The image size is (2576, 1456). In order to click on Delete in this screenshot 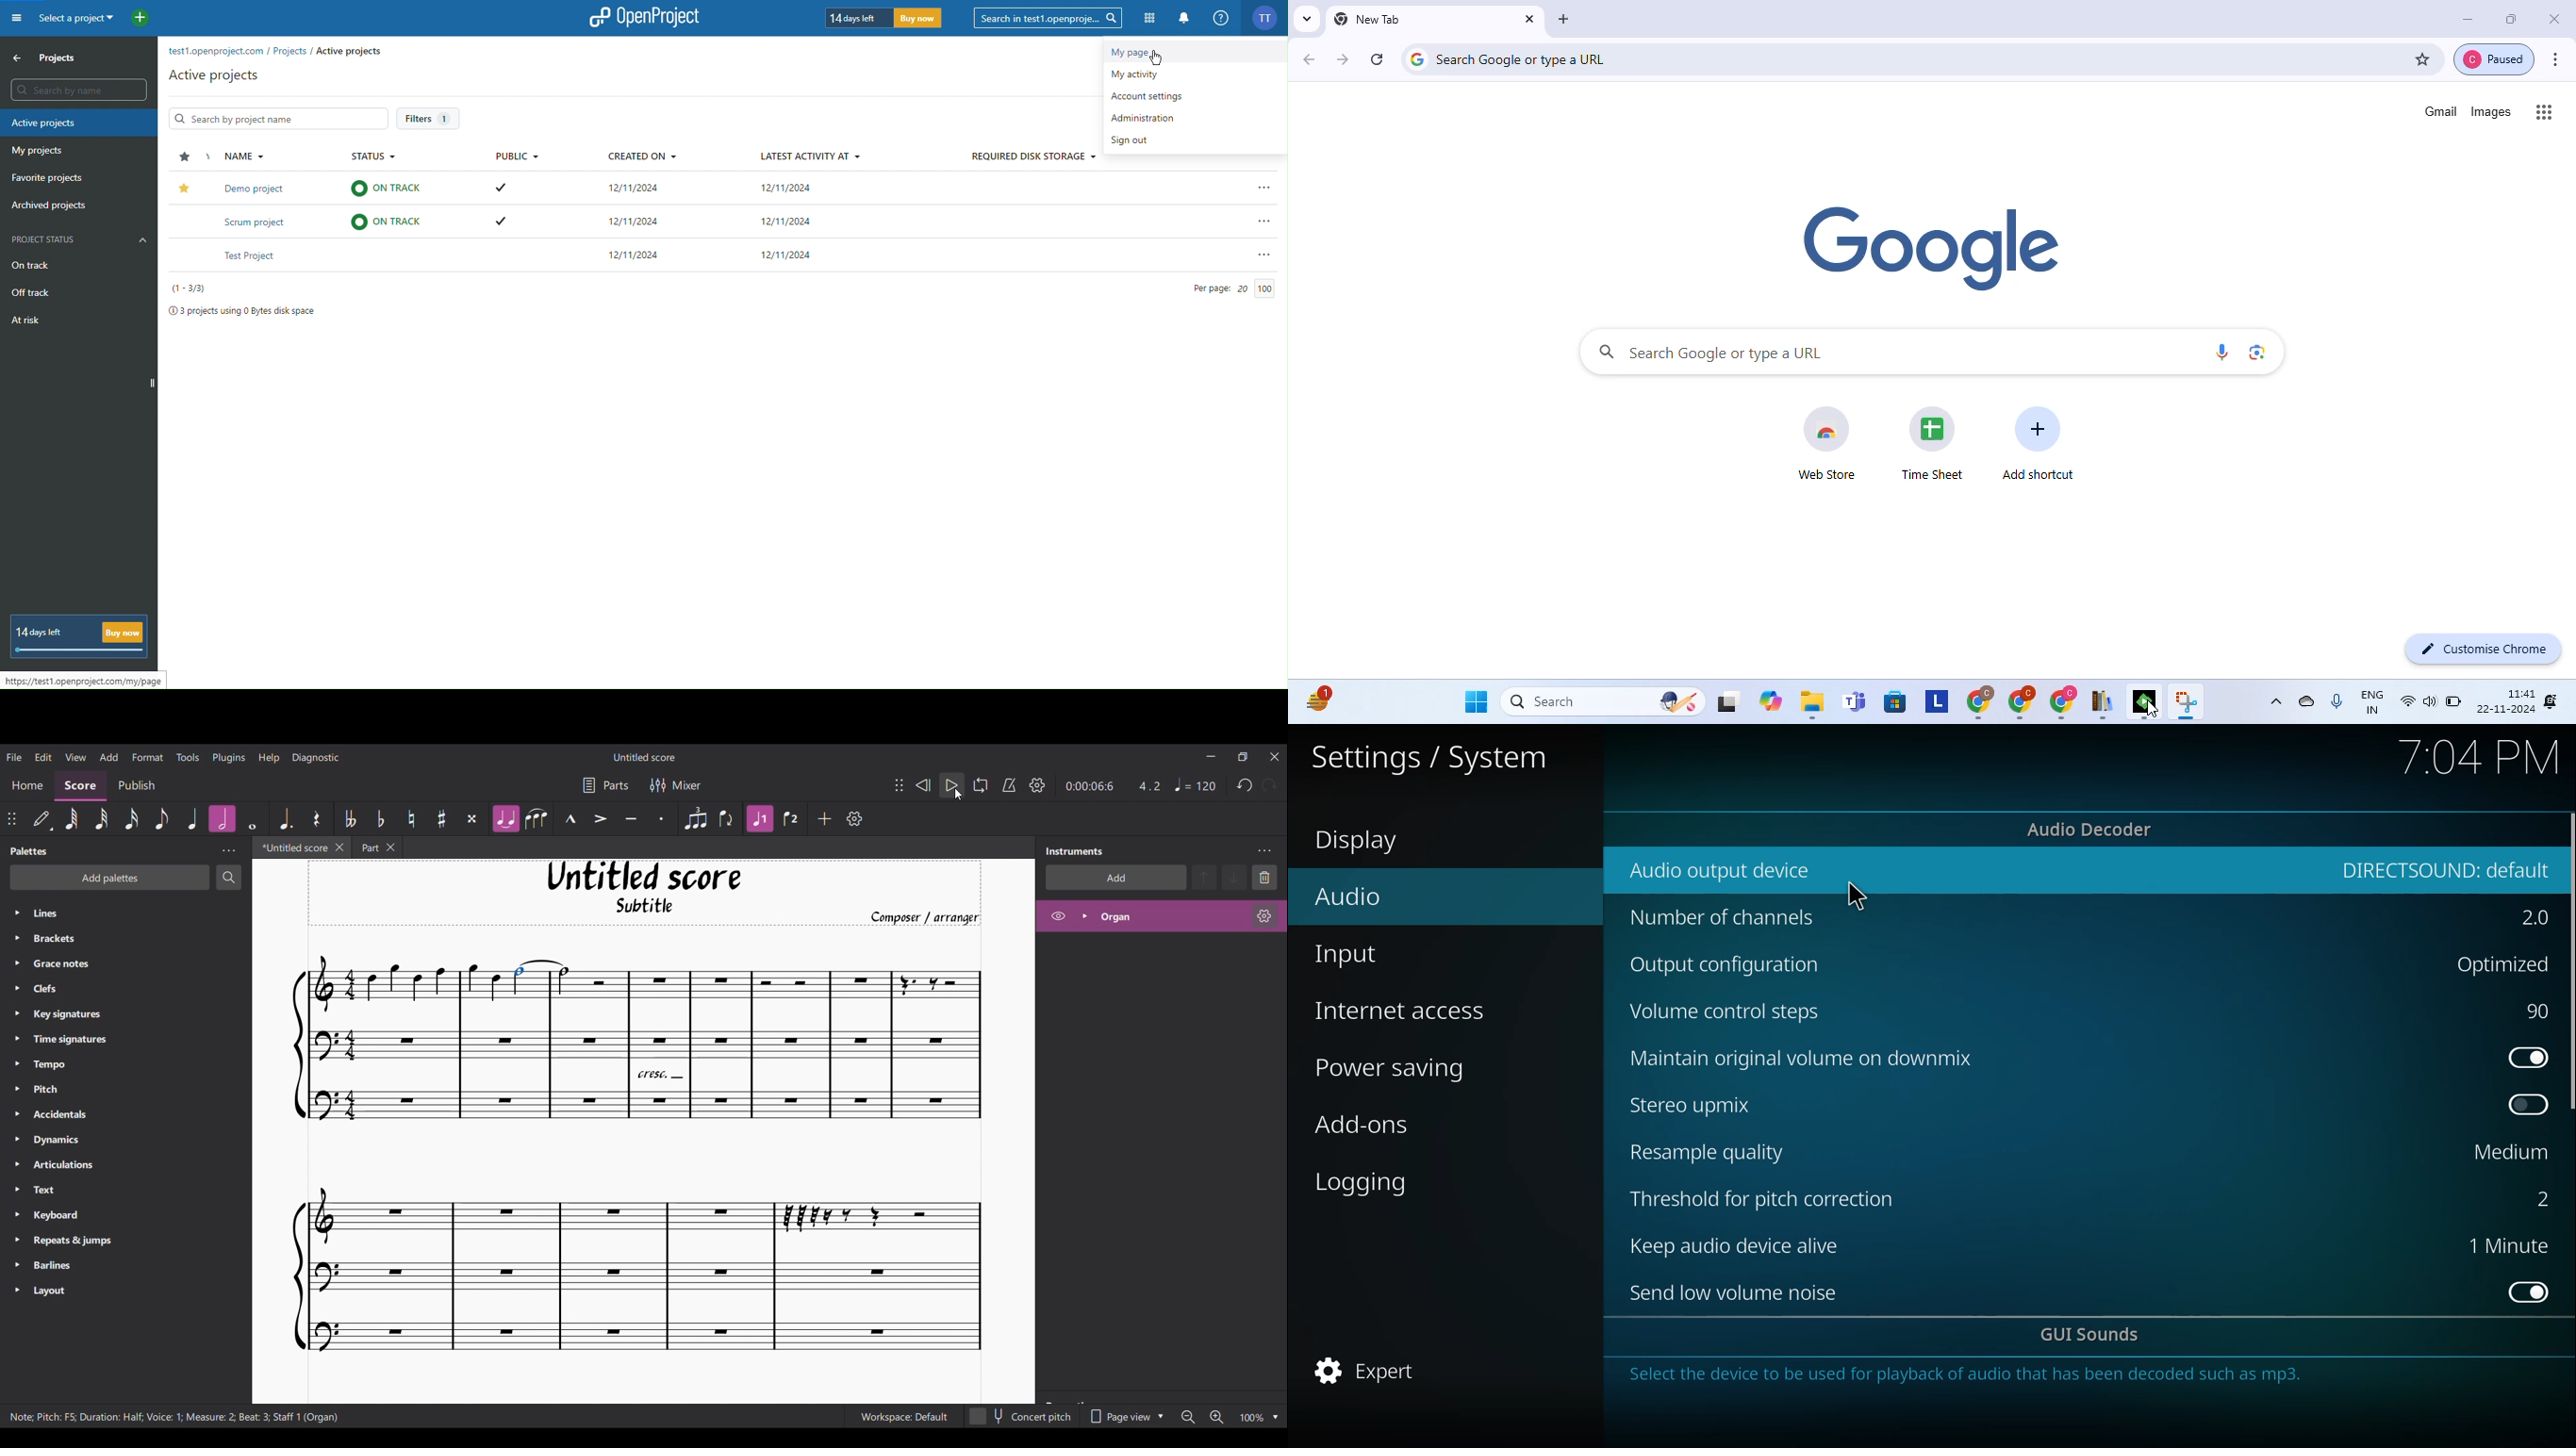, I will do `click(1265, 878)`.